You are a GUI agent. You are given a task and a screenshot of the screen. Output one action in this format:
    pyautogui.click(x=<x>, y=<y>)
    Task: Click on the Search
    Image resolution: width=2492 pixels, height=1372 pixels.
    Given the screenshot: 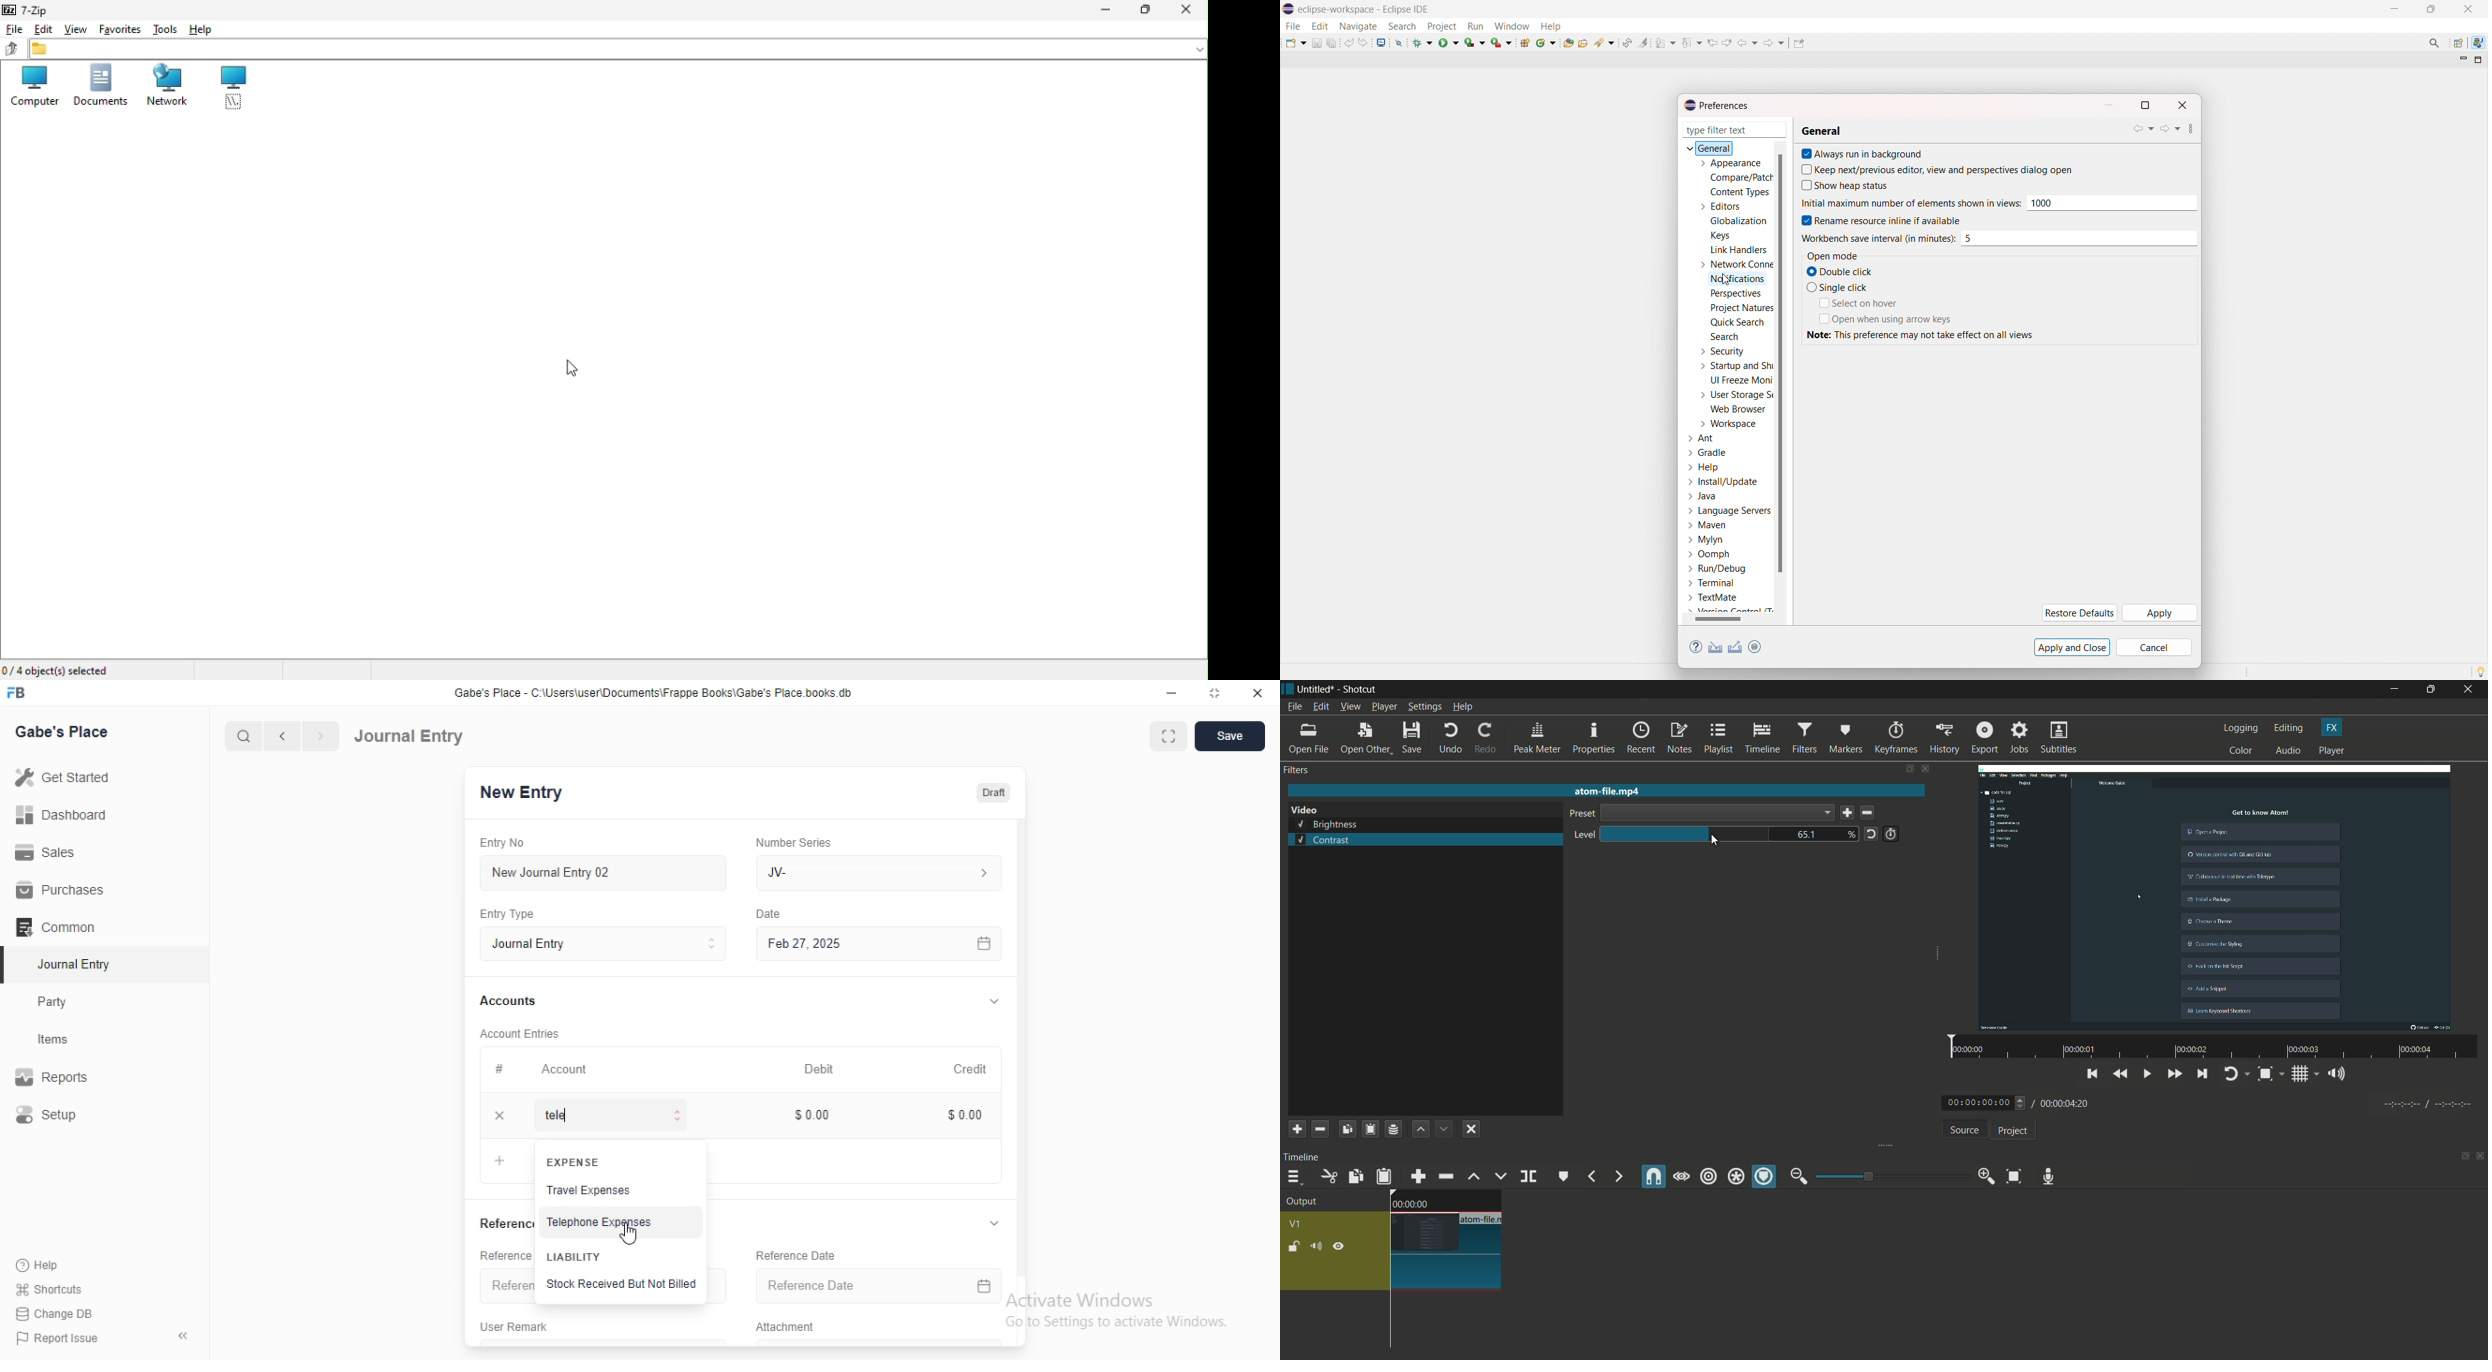 What is the action you would take?
    pyautogui.click(x=239, y=736)
    